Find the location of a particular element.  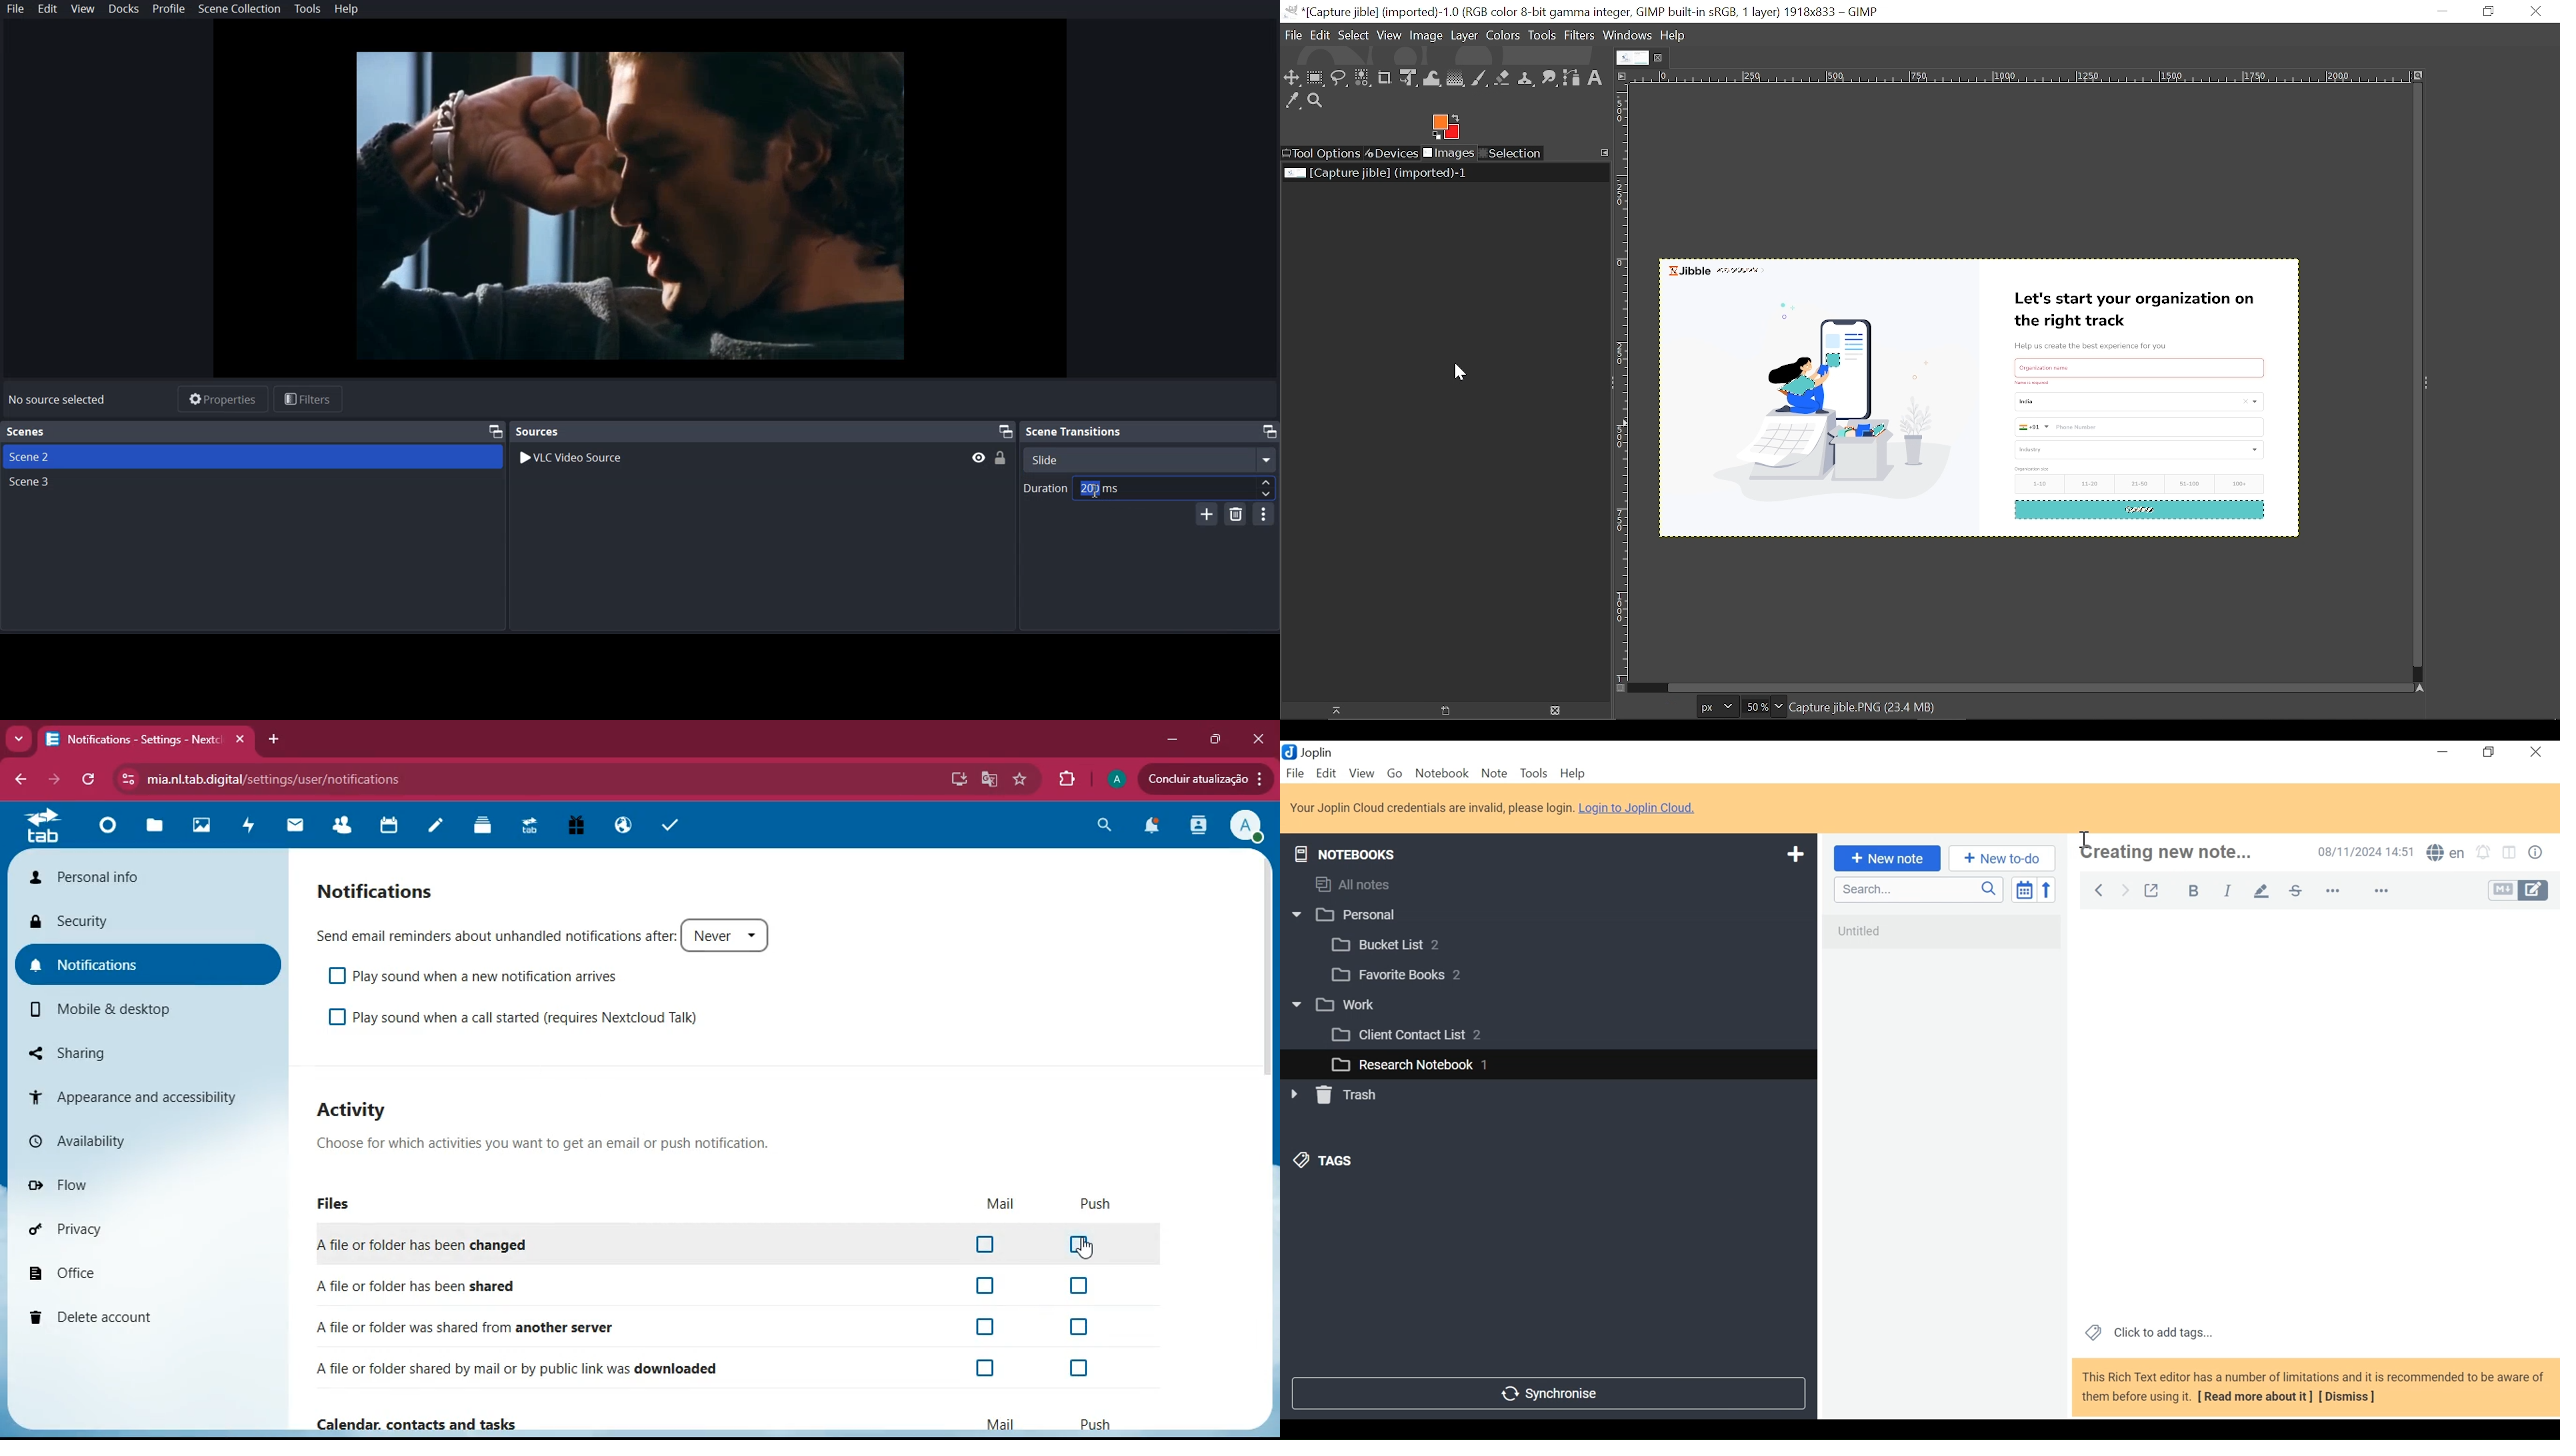

activity is located at coordinates (248, 828).